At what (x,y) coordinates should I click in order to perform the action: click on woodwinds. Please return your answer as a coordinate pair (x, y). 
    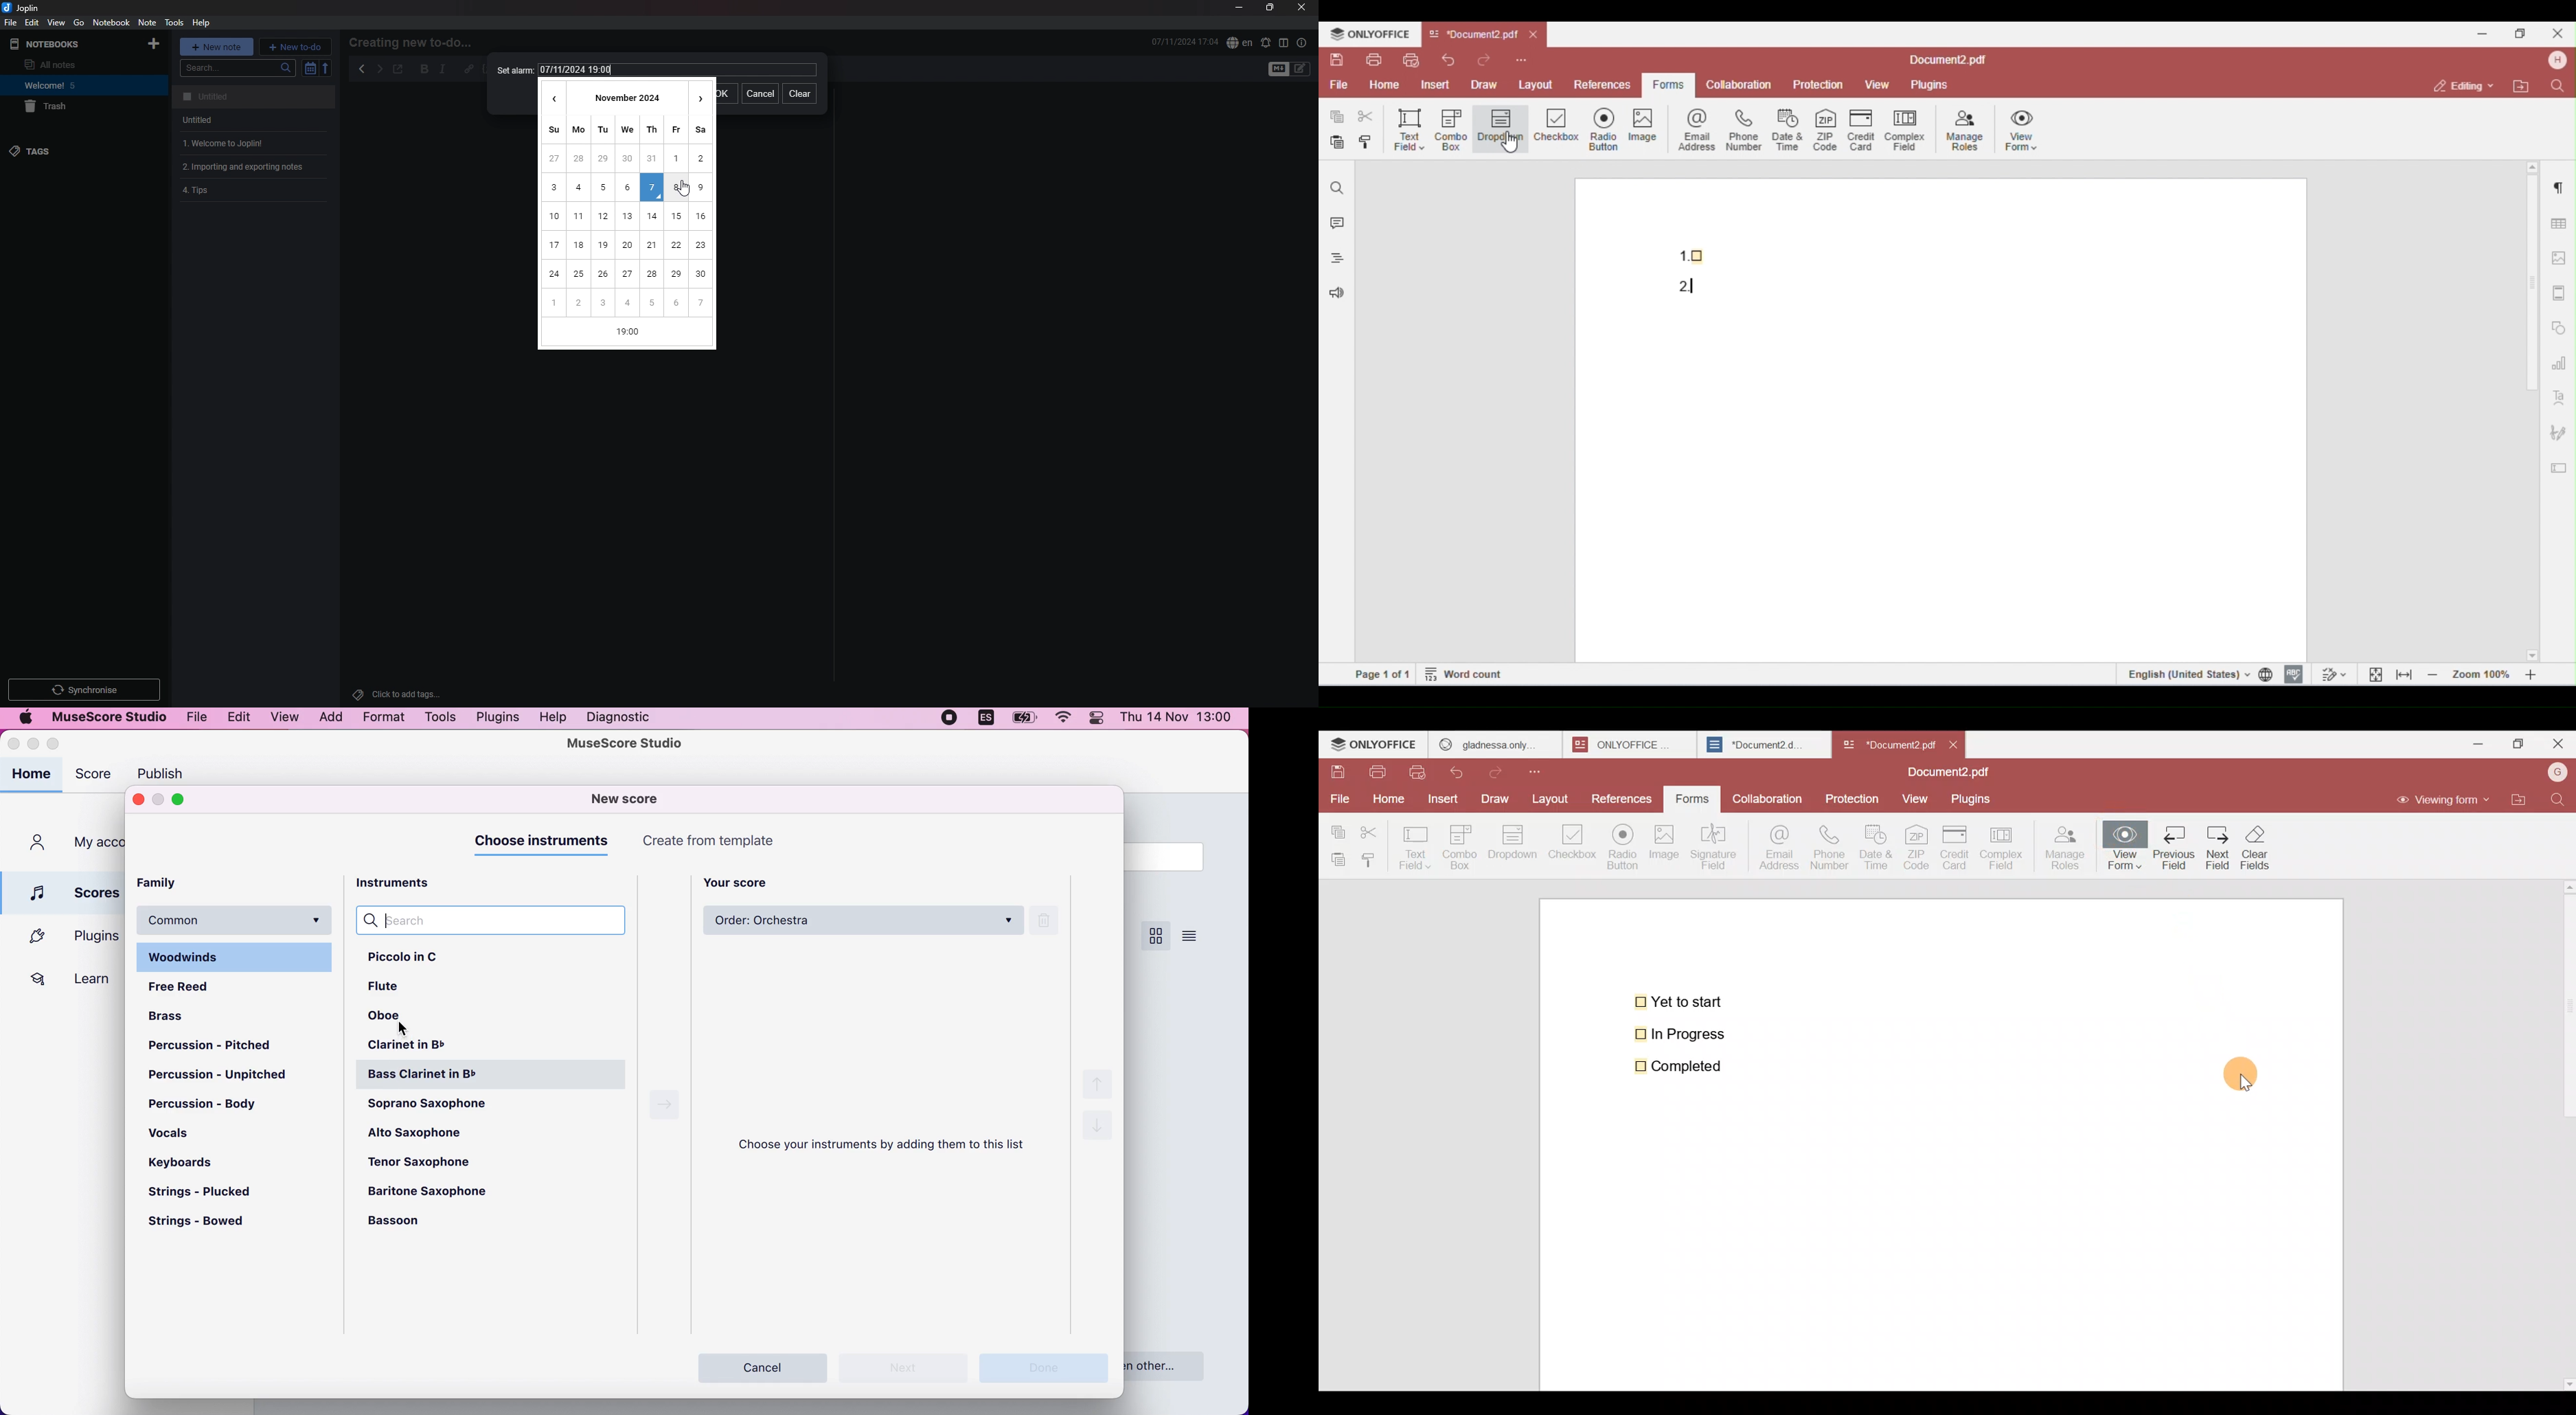
    Looking at the image, I should click on (237, 956).